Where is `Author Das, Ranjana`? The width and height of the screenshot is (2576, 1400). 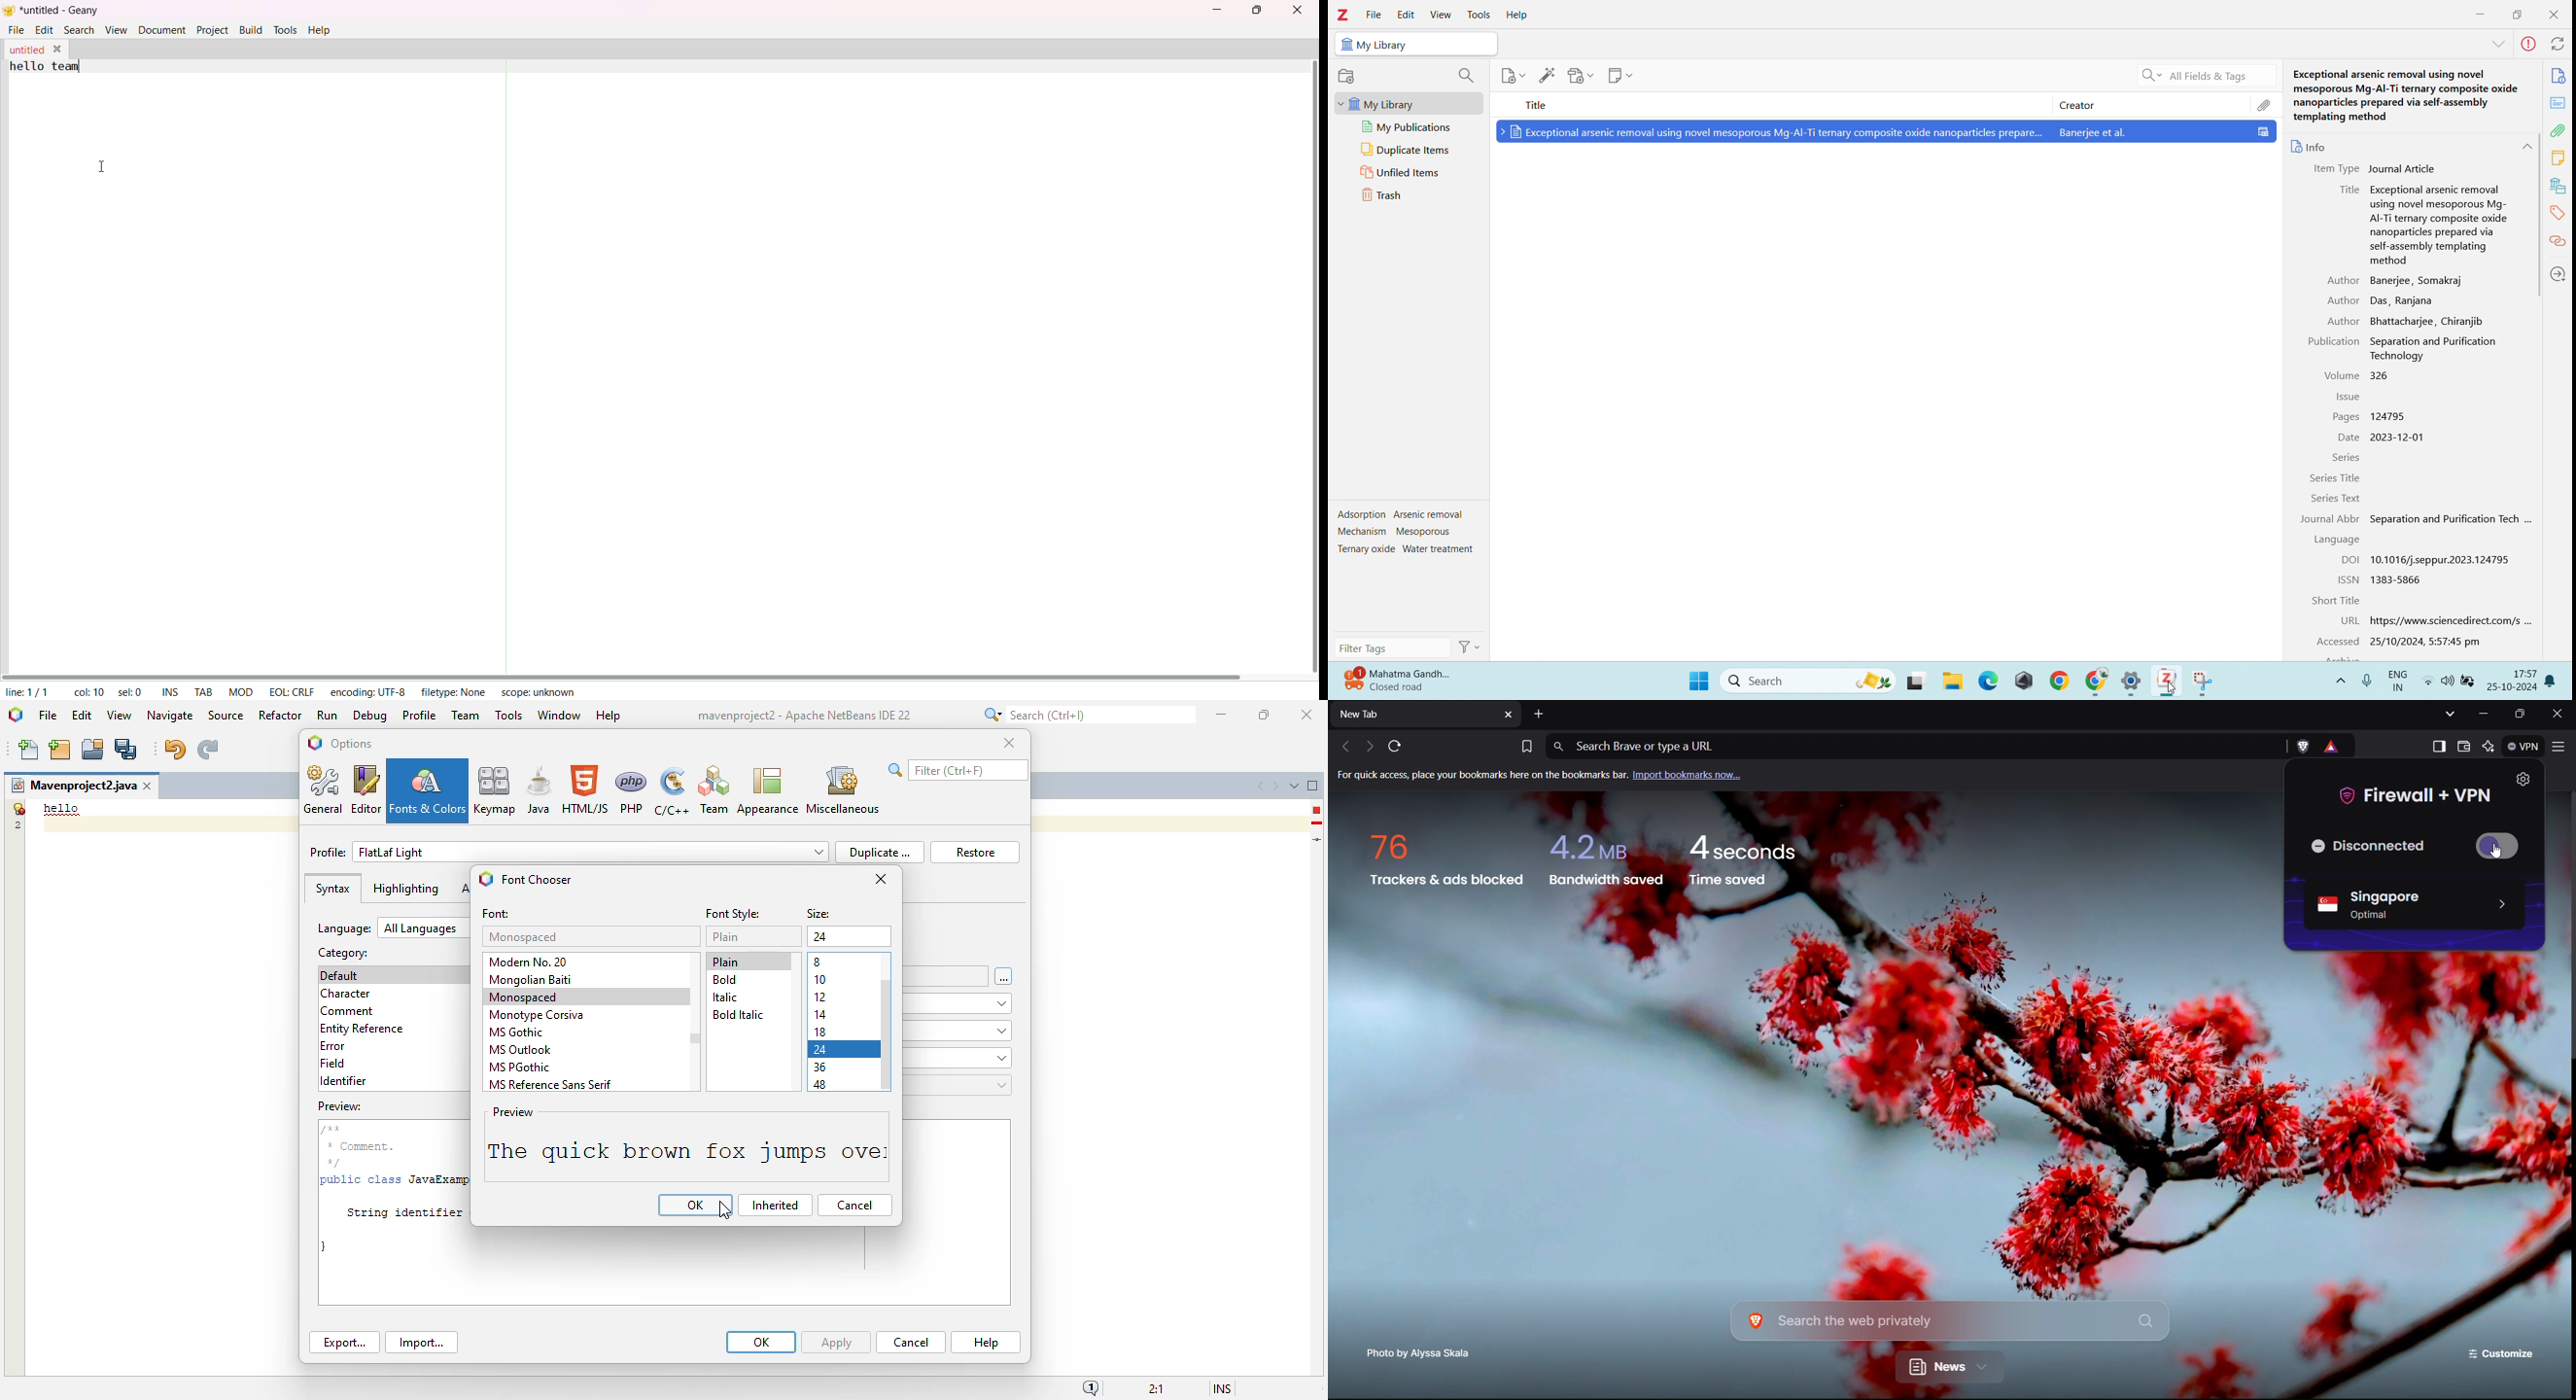
Author Das, Ranjana is located at coordinates (2383, 299).